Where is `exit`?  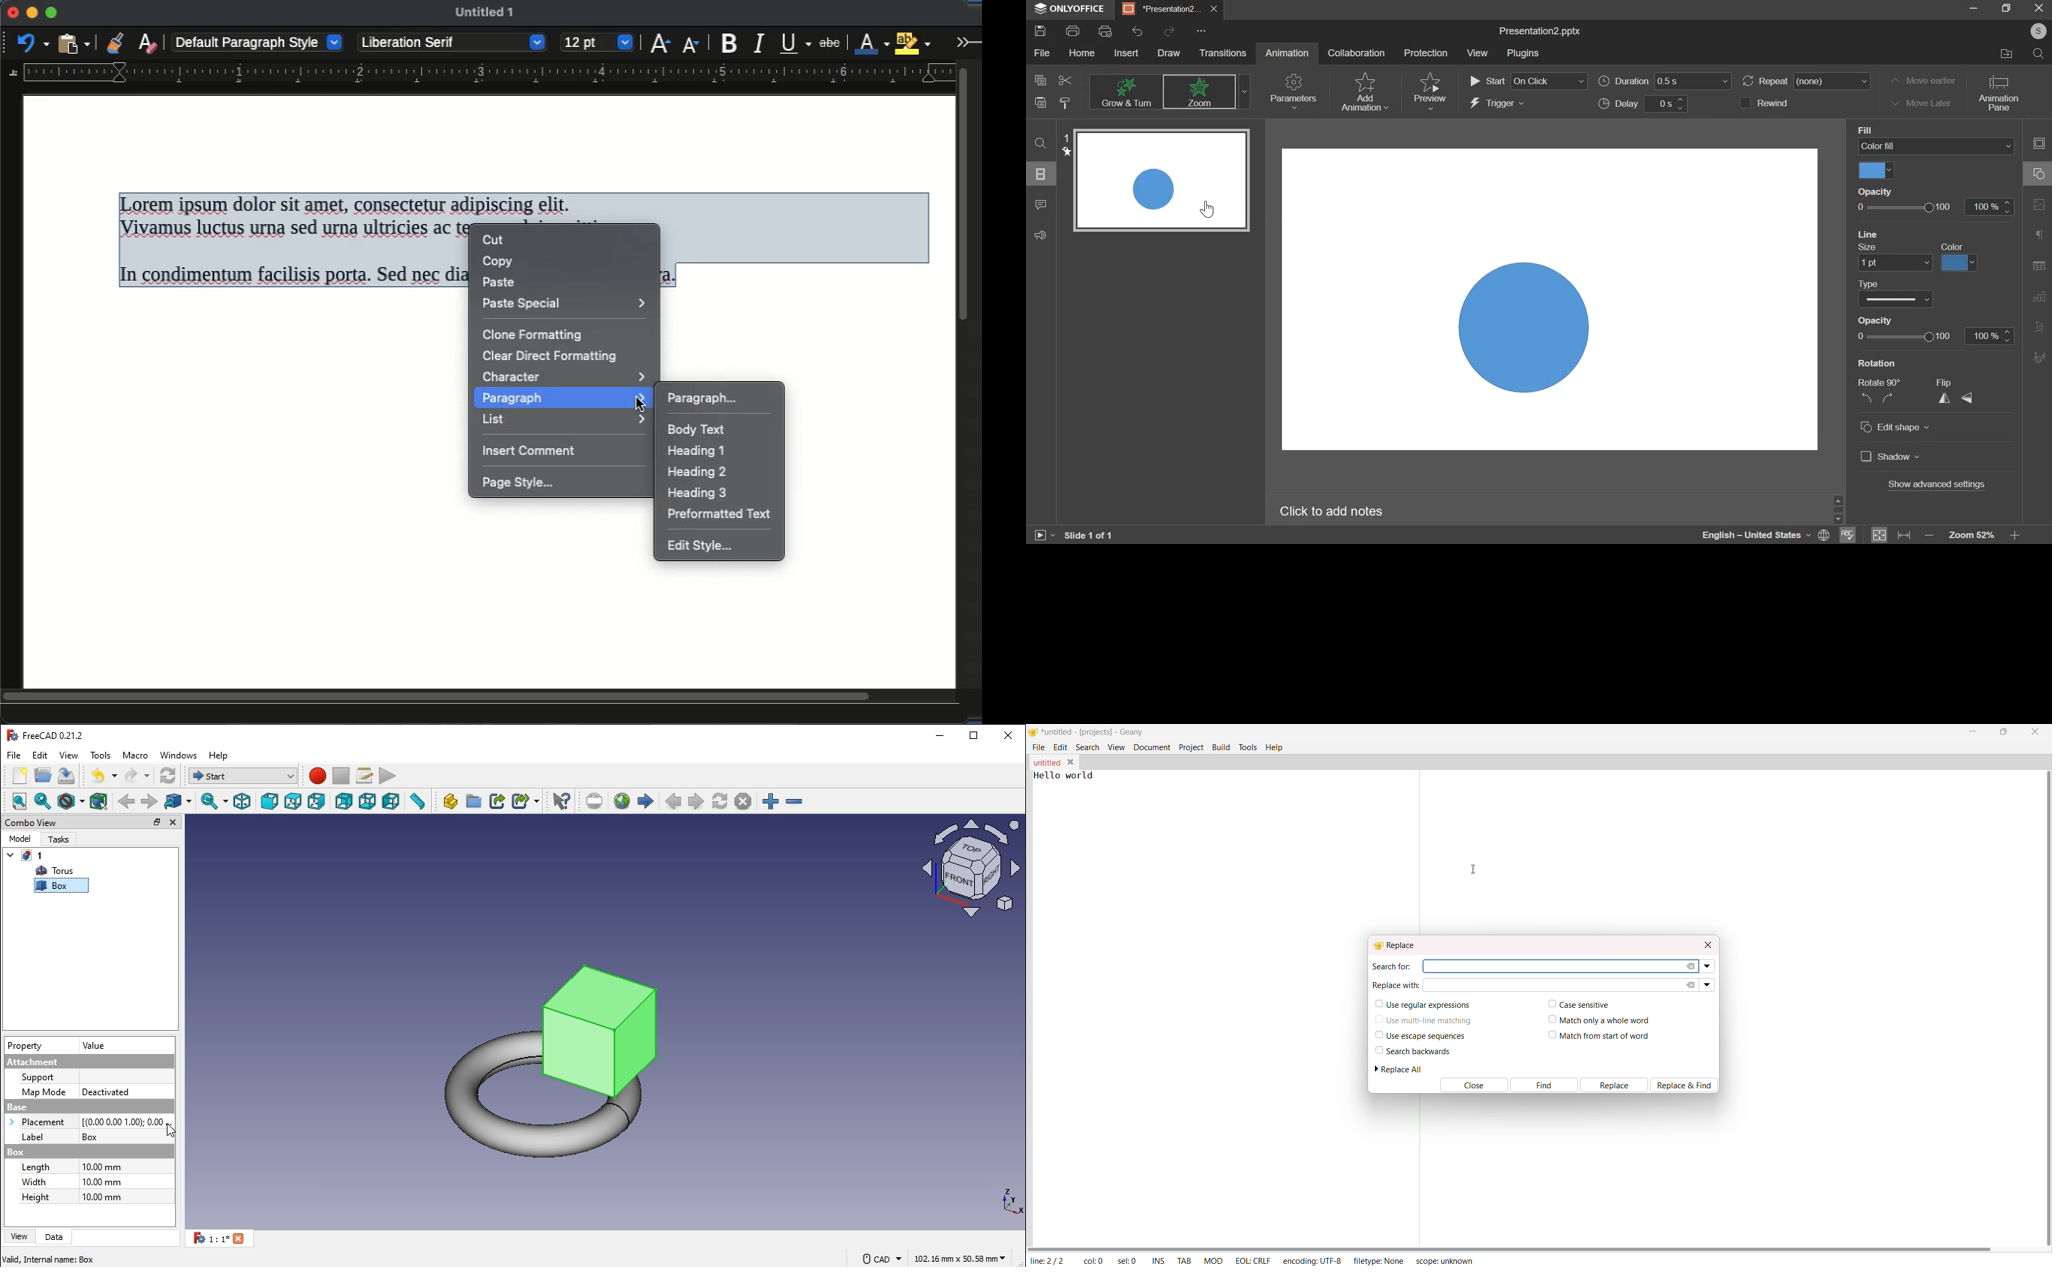
exit is located at coordinates (2041, 9).